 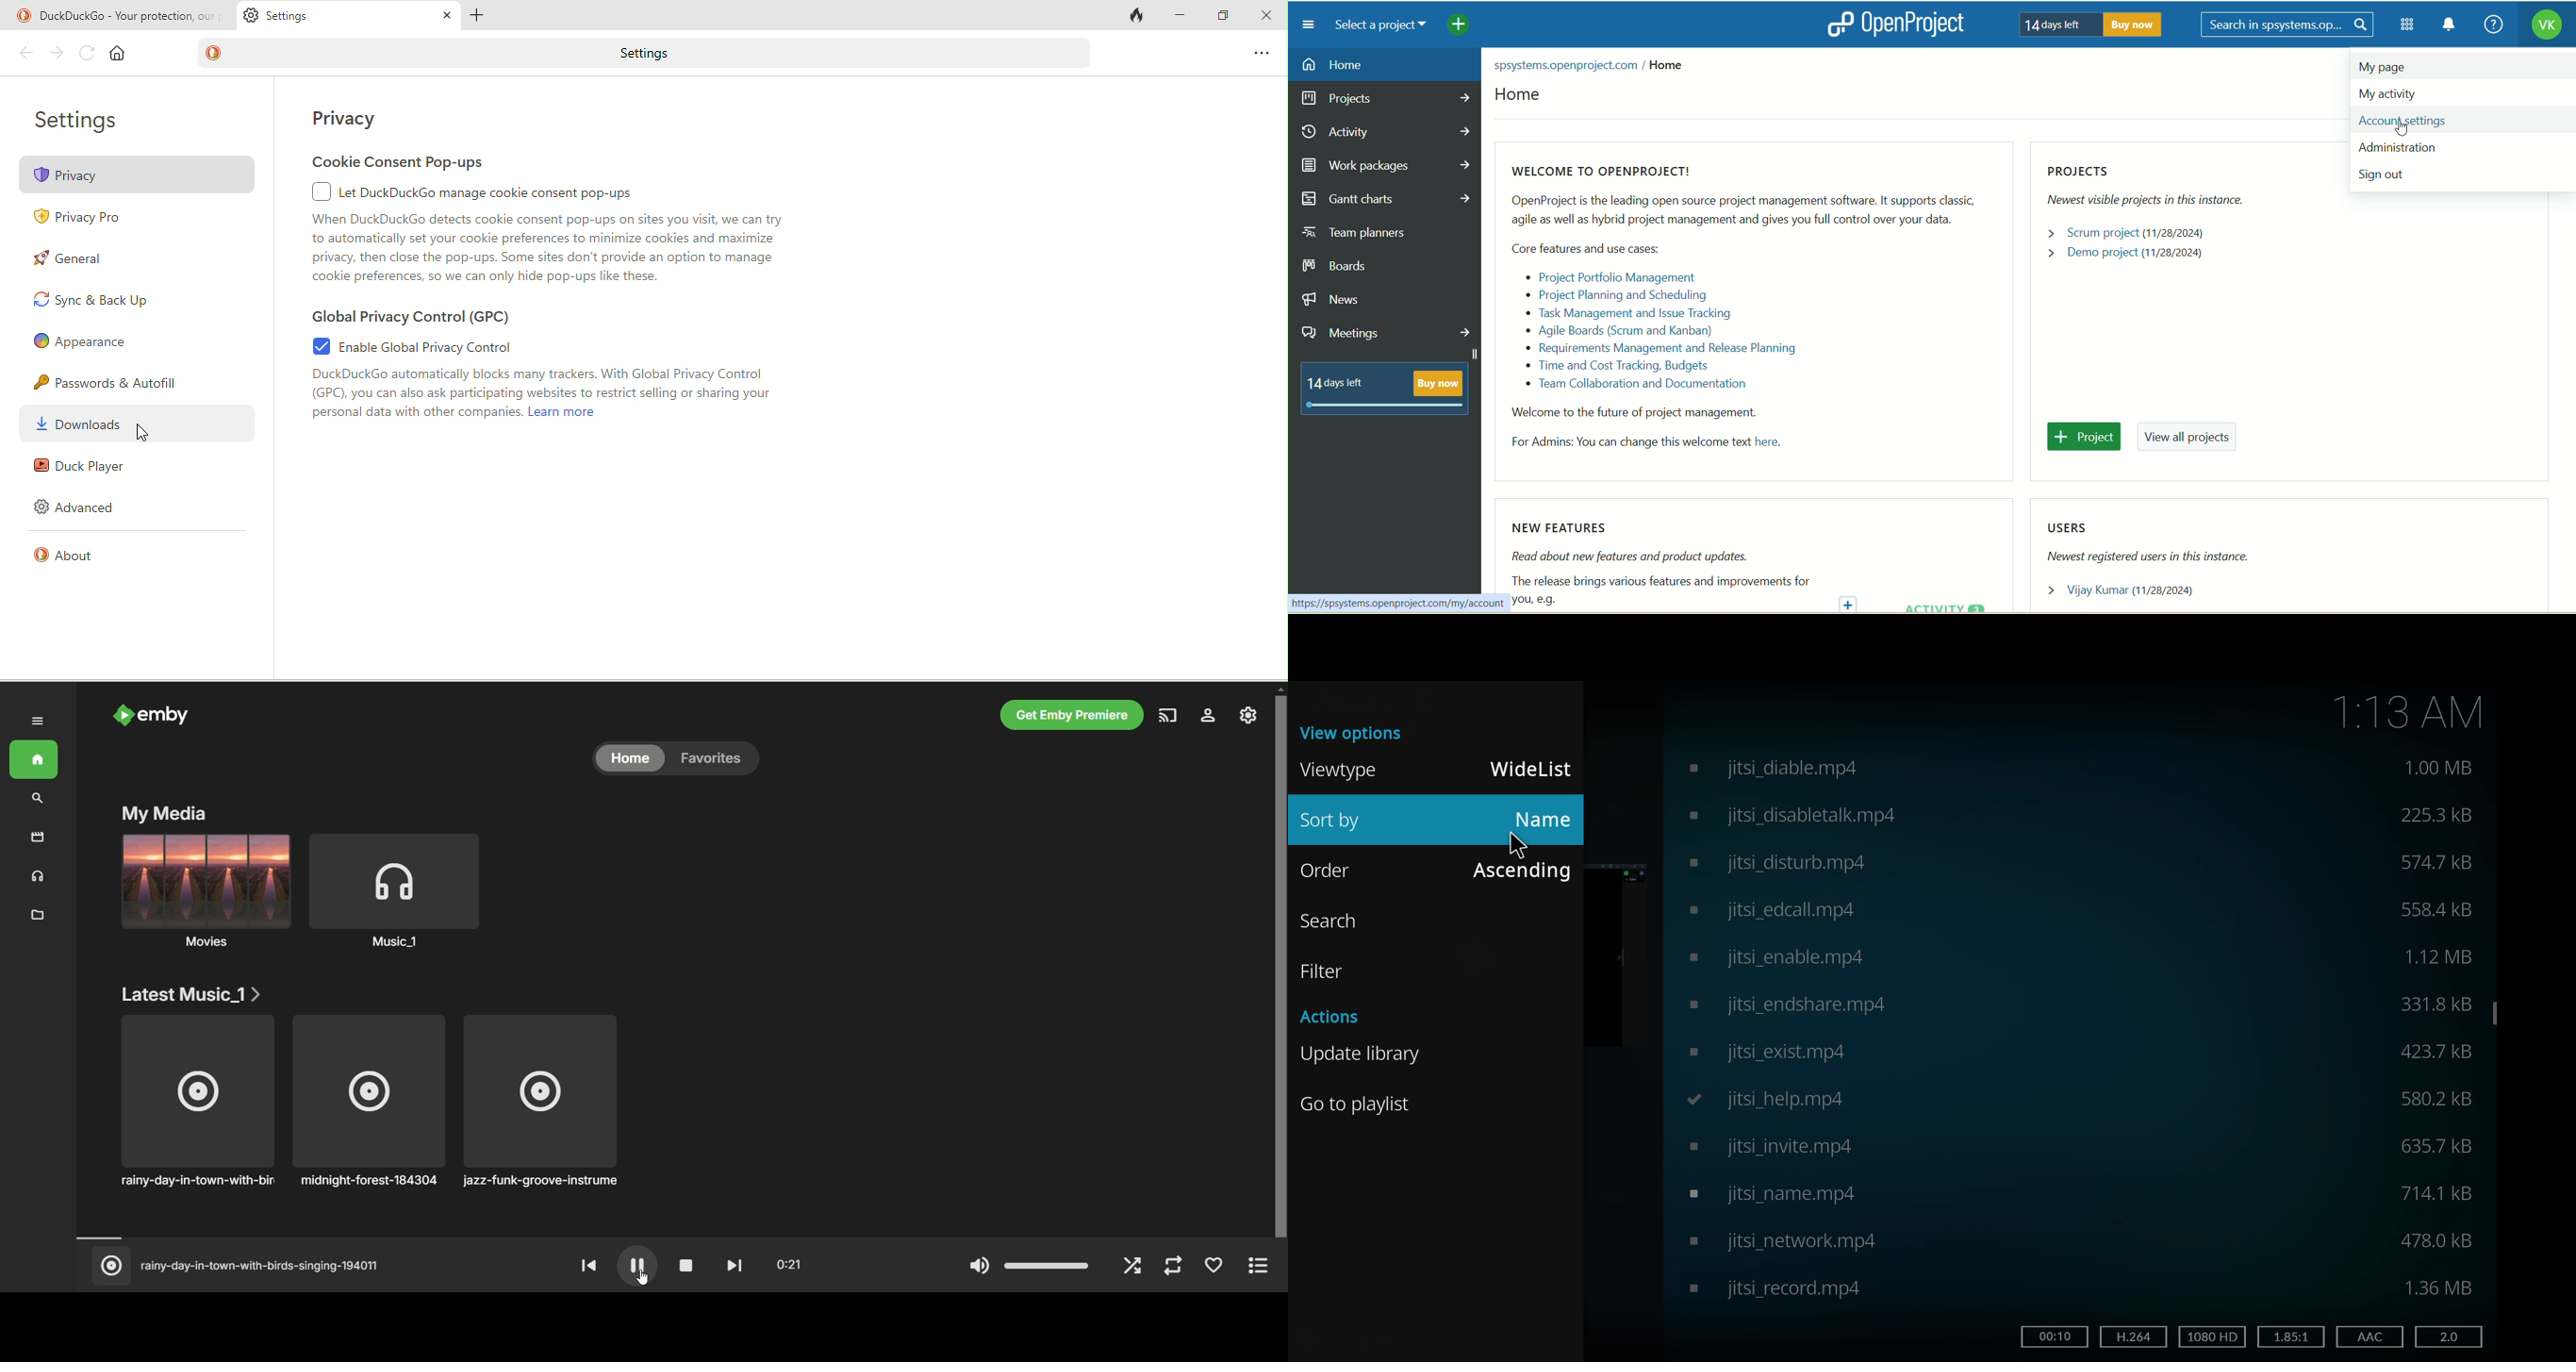 What do you see at coordinates (2438, 956) in the screenshot?
I see `size` at bounding box center [2438, 956].